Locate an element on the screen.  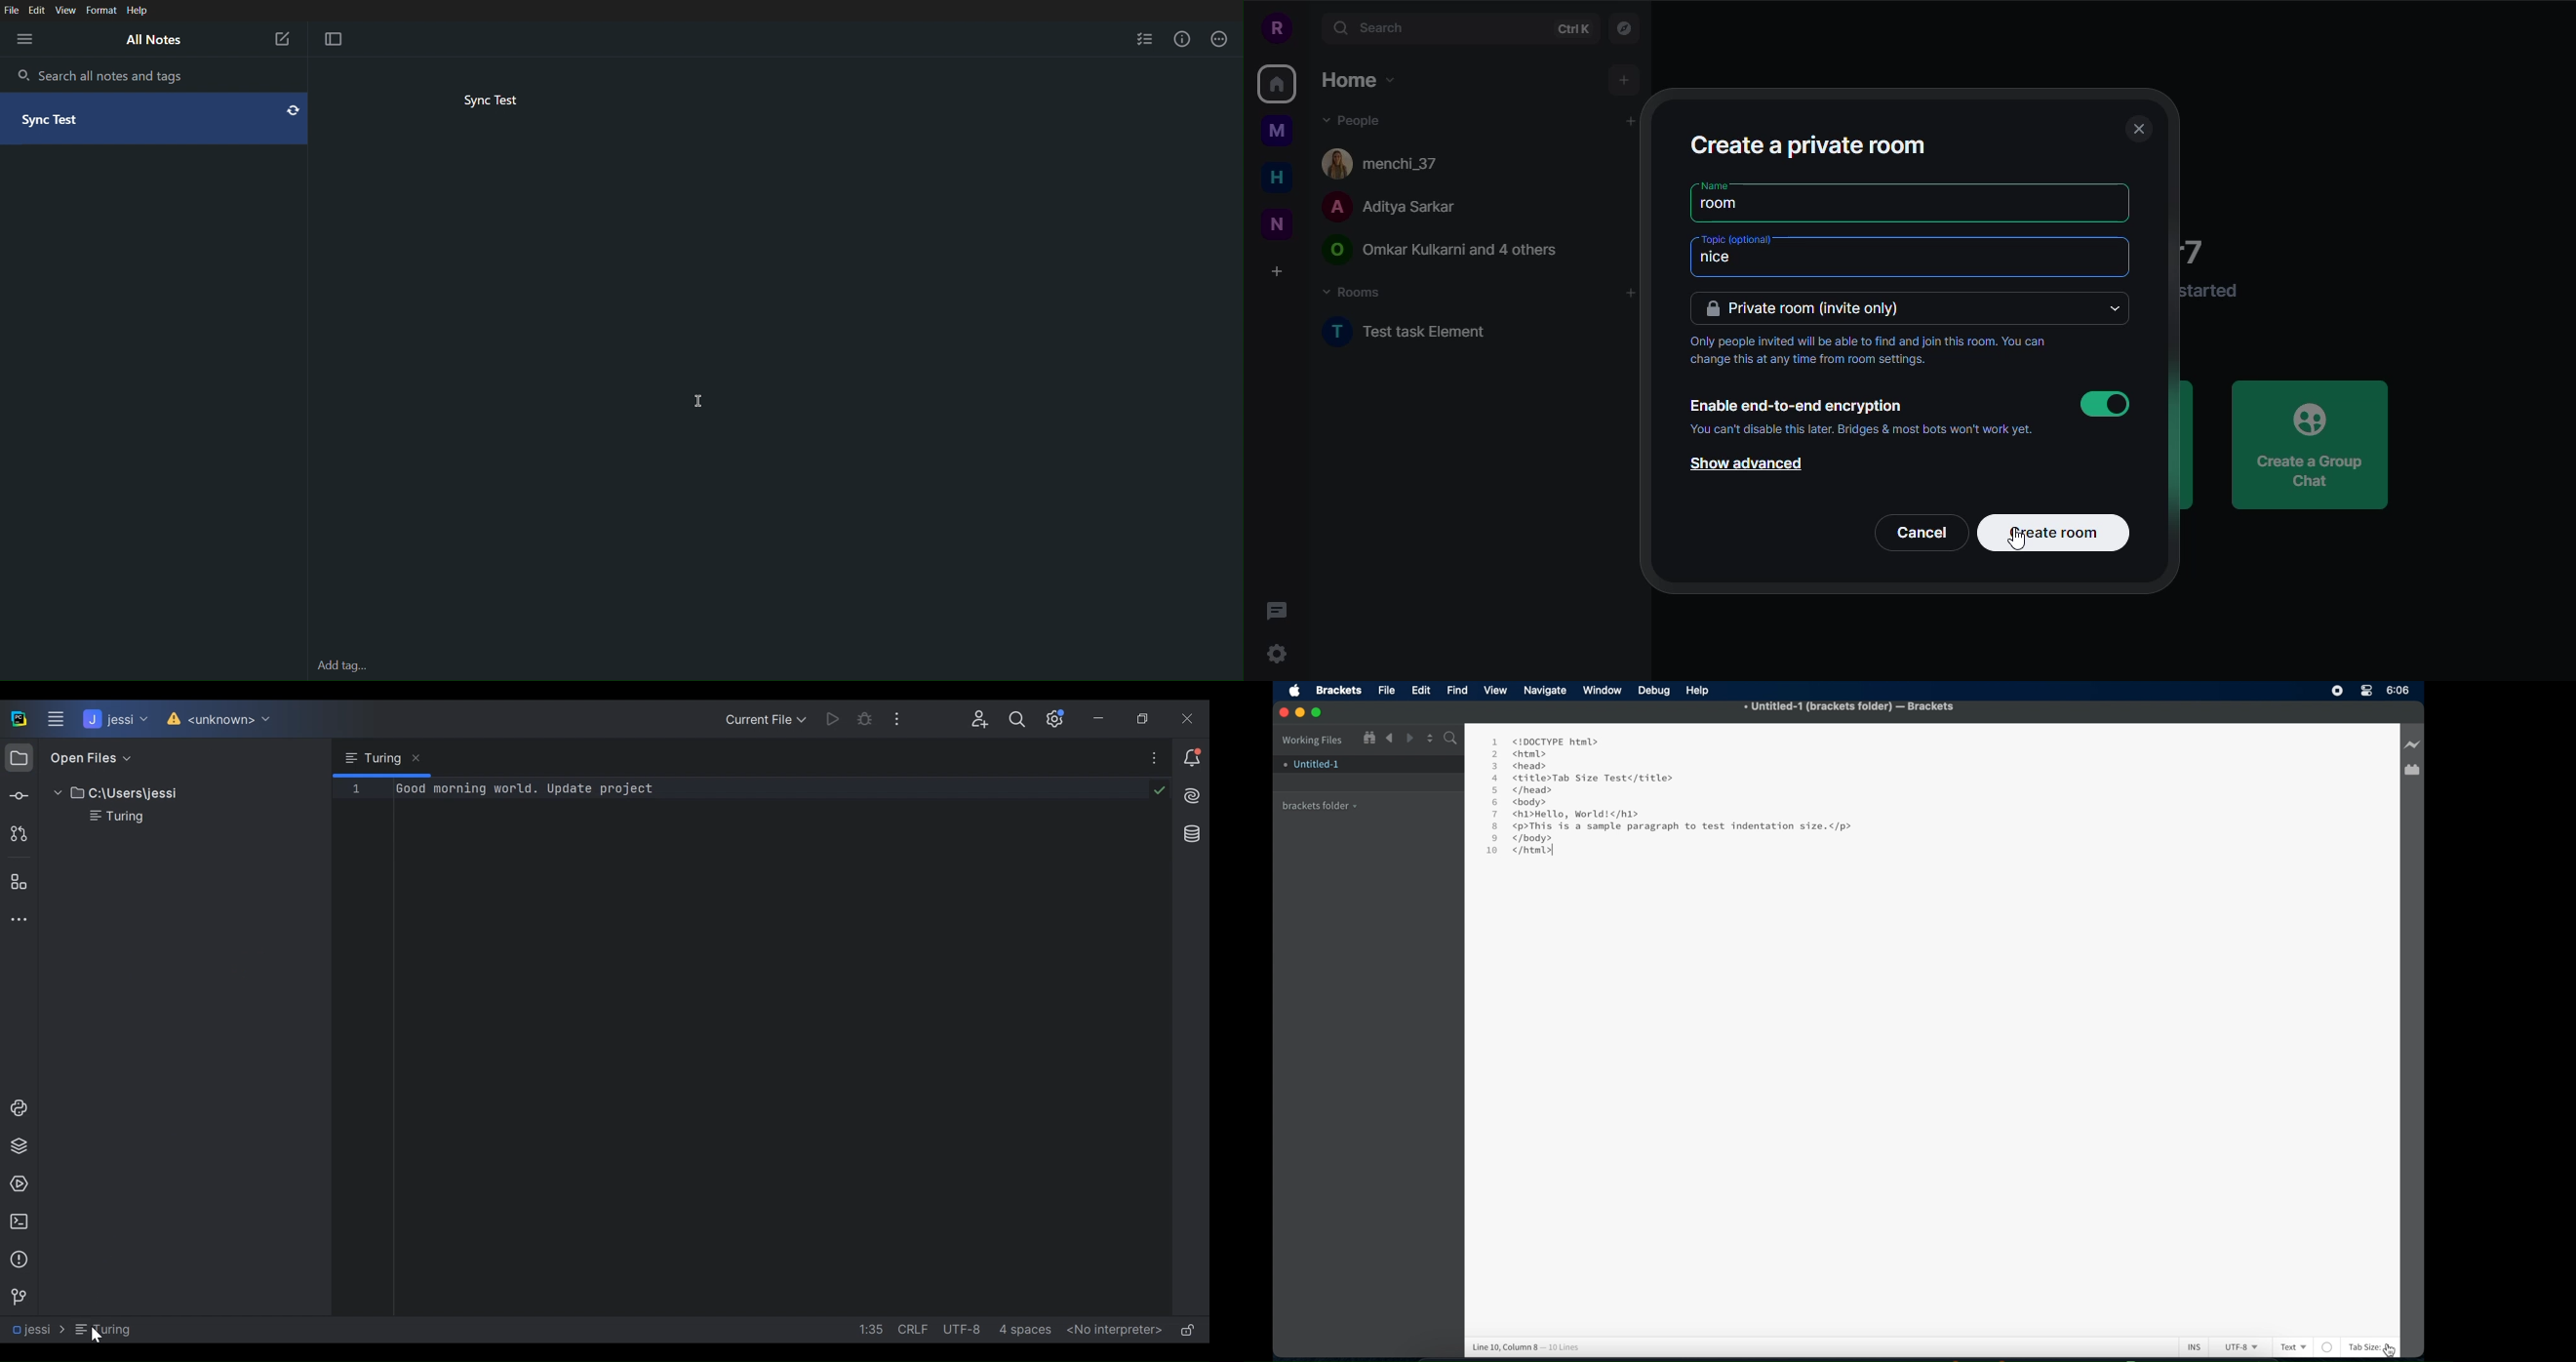
Bug is located at coordinates (866, 718).